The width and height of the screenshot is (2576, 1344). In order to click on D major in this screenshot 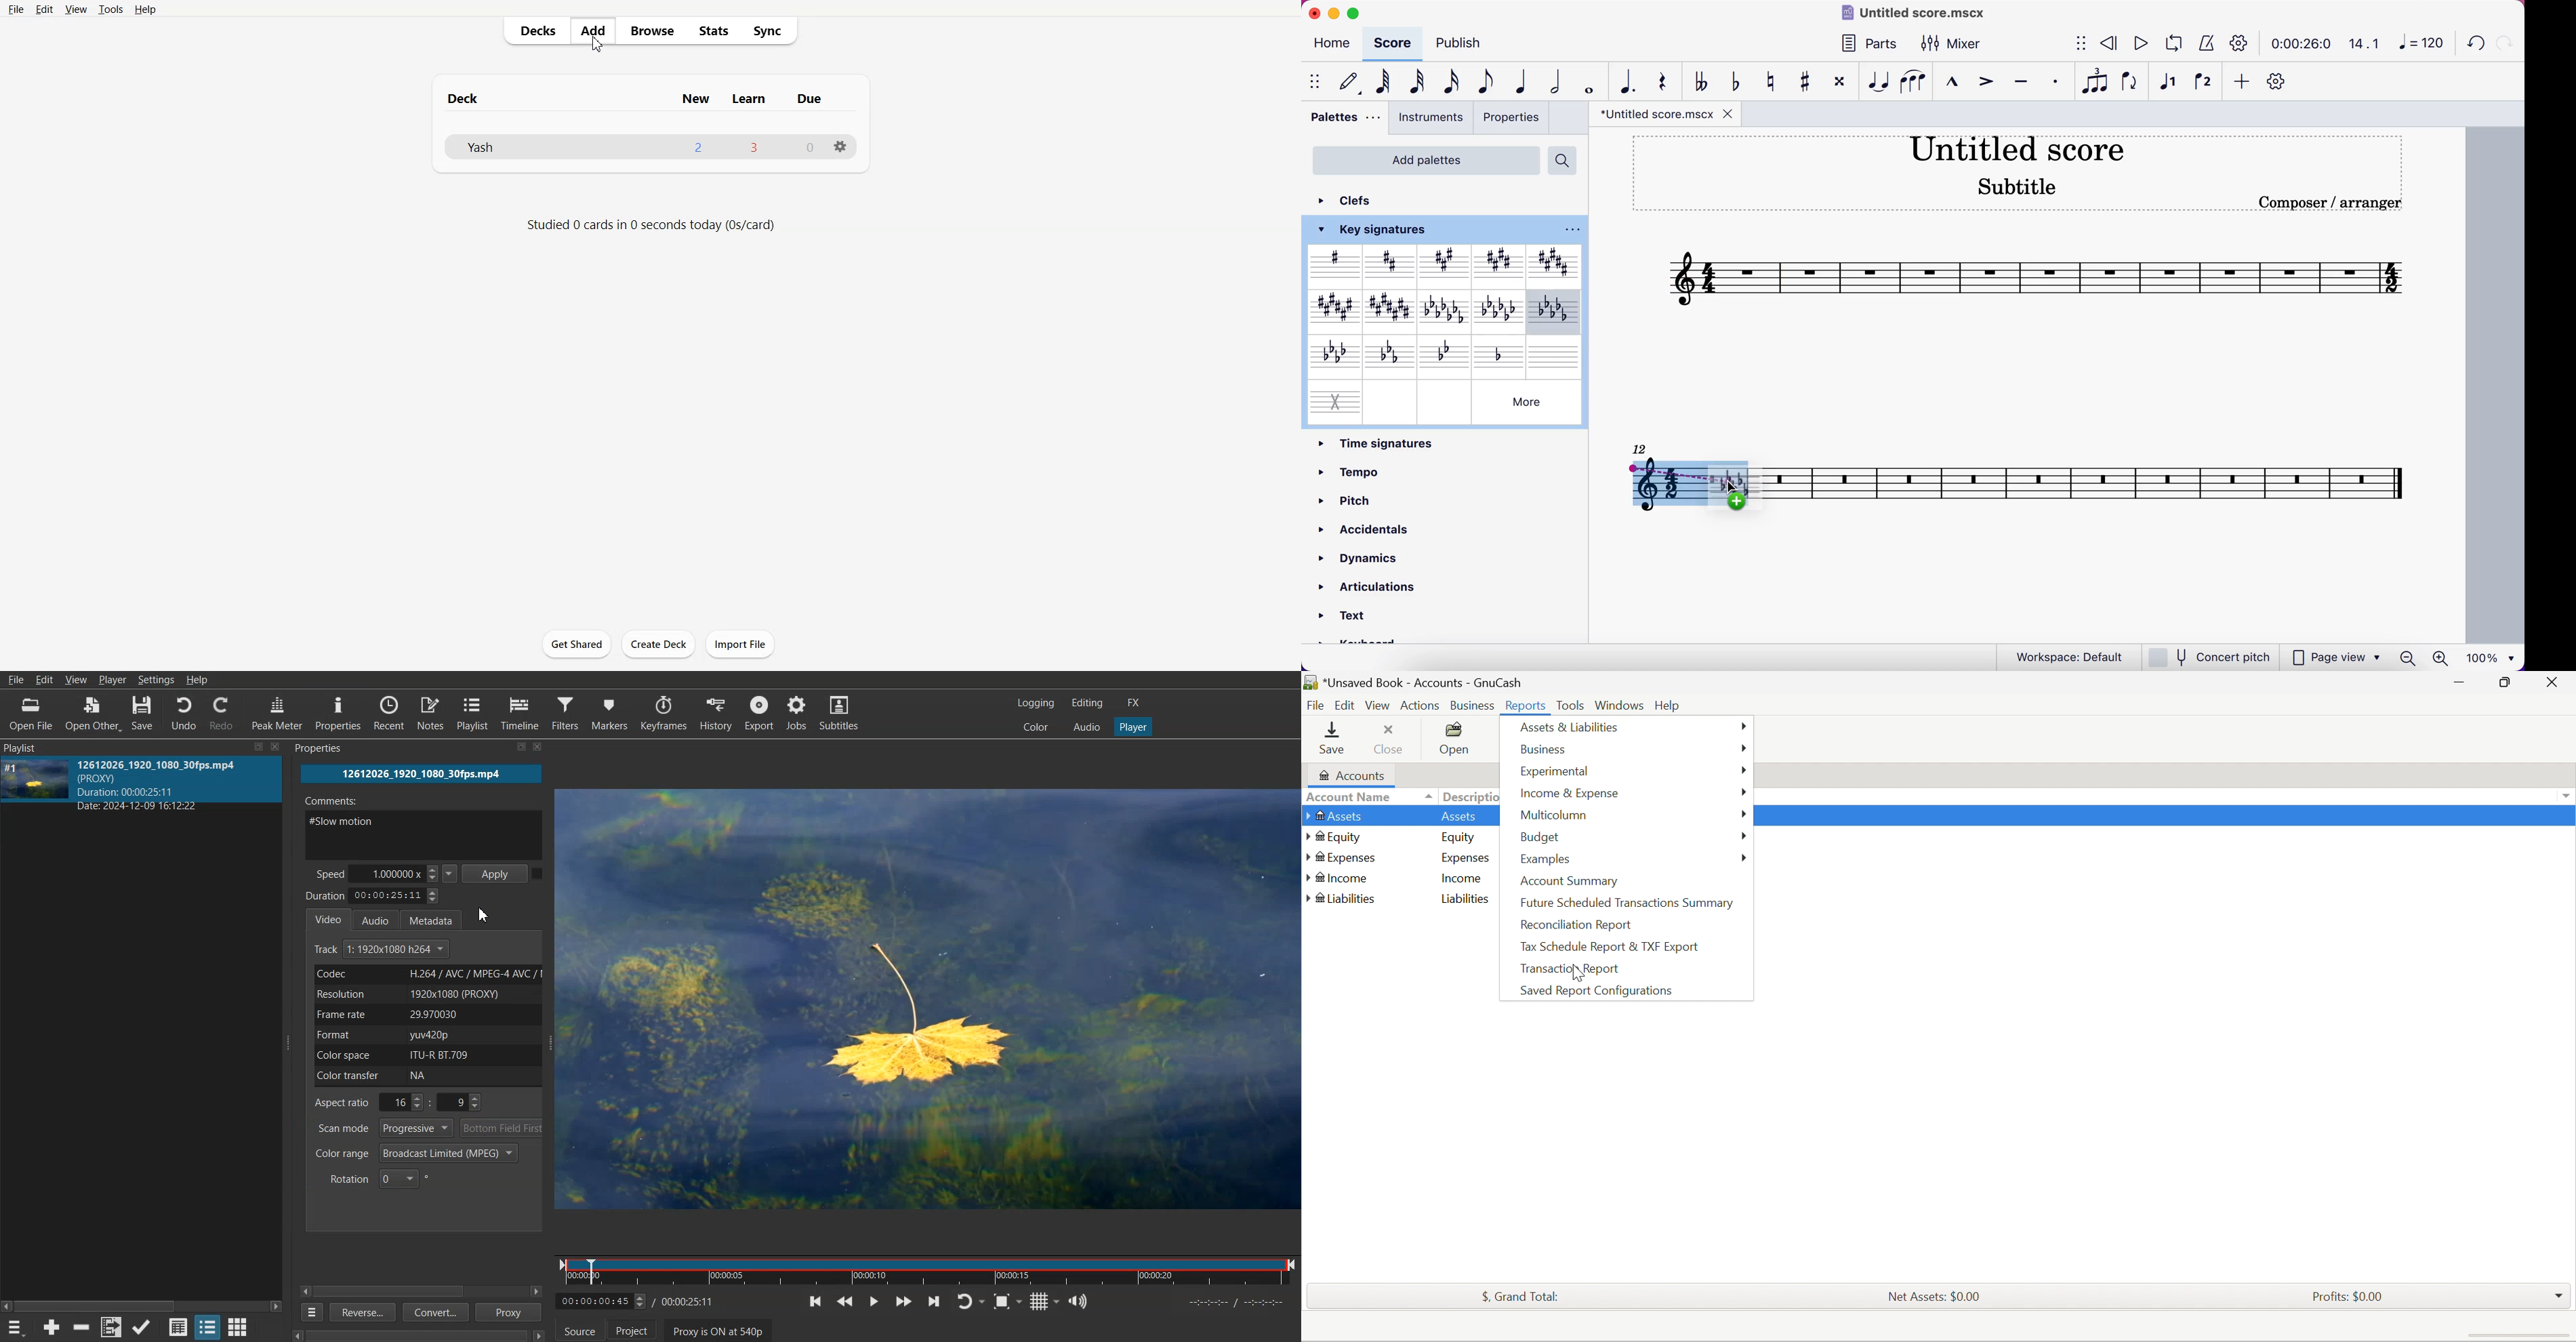, I will do `click(1390, 265)`.